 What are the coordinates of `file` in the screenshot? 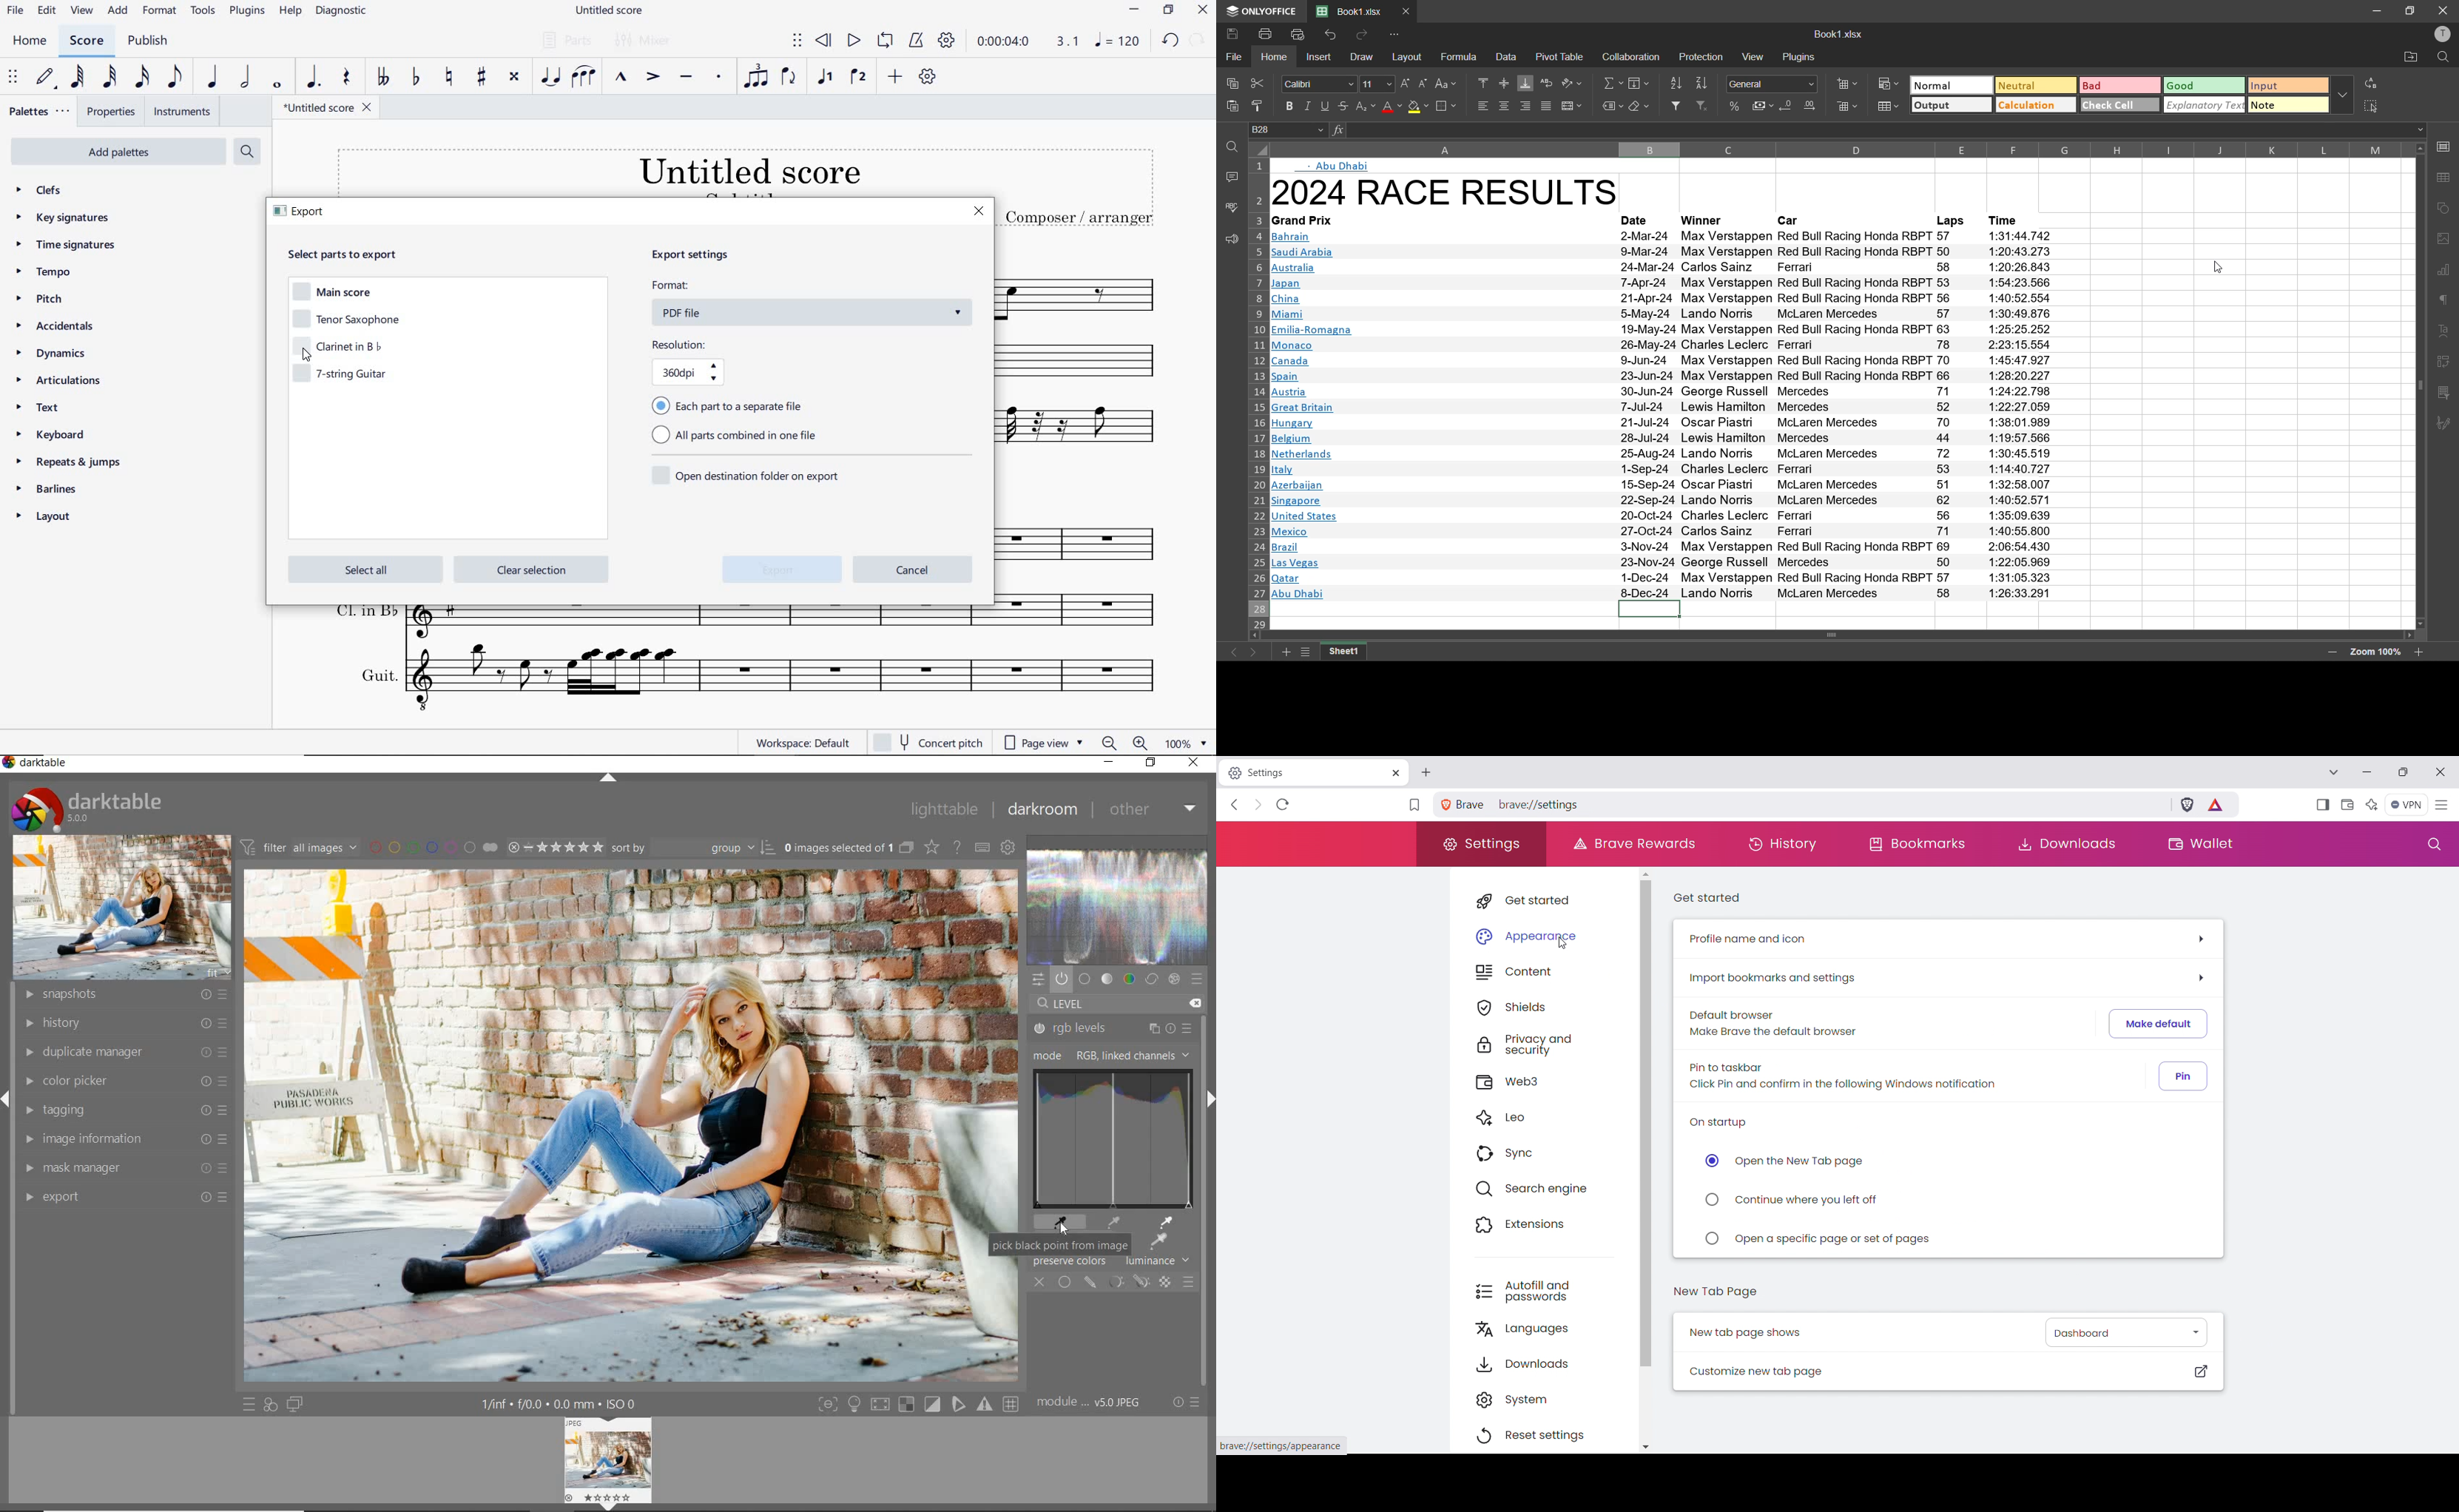 It's located at (1230, 59).